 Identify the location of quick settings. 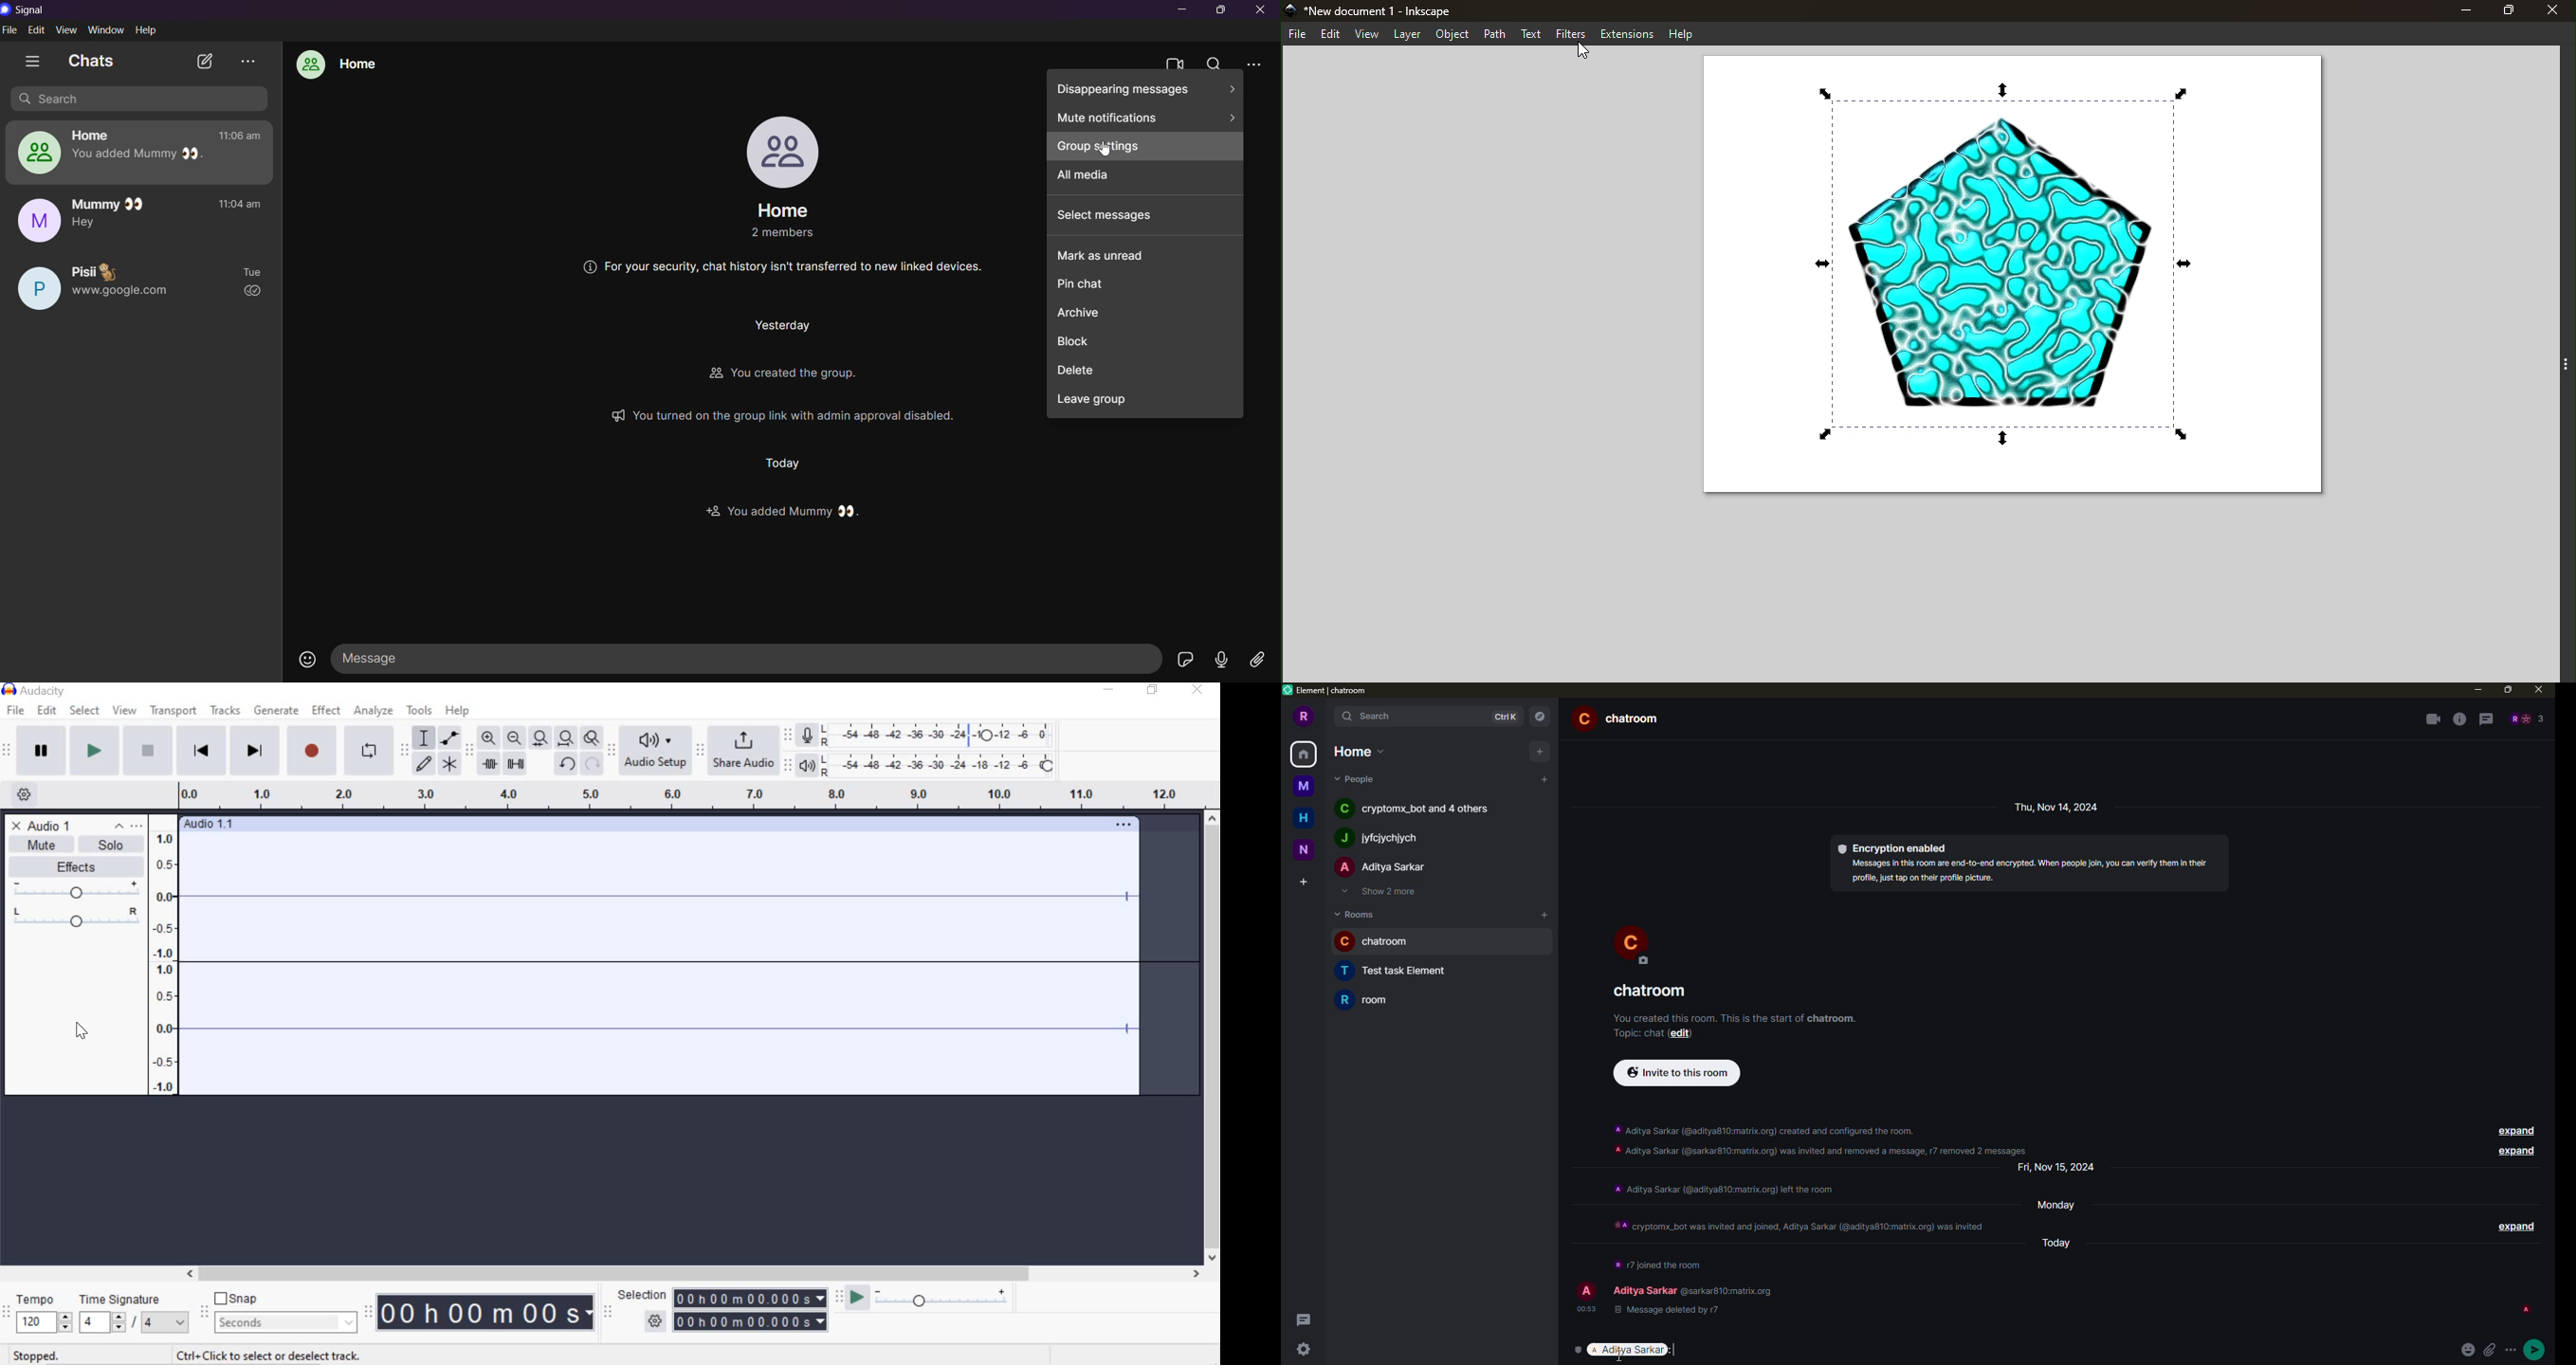
(1302, 1350).